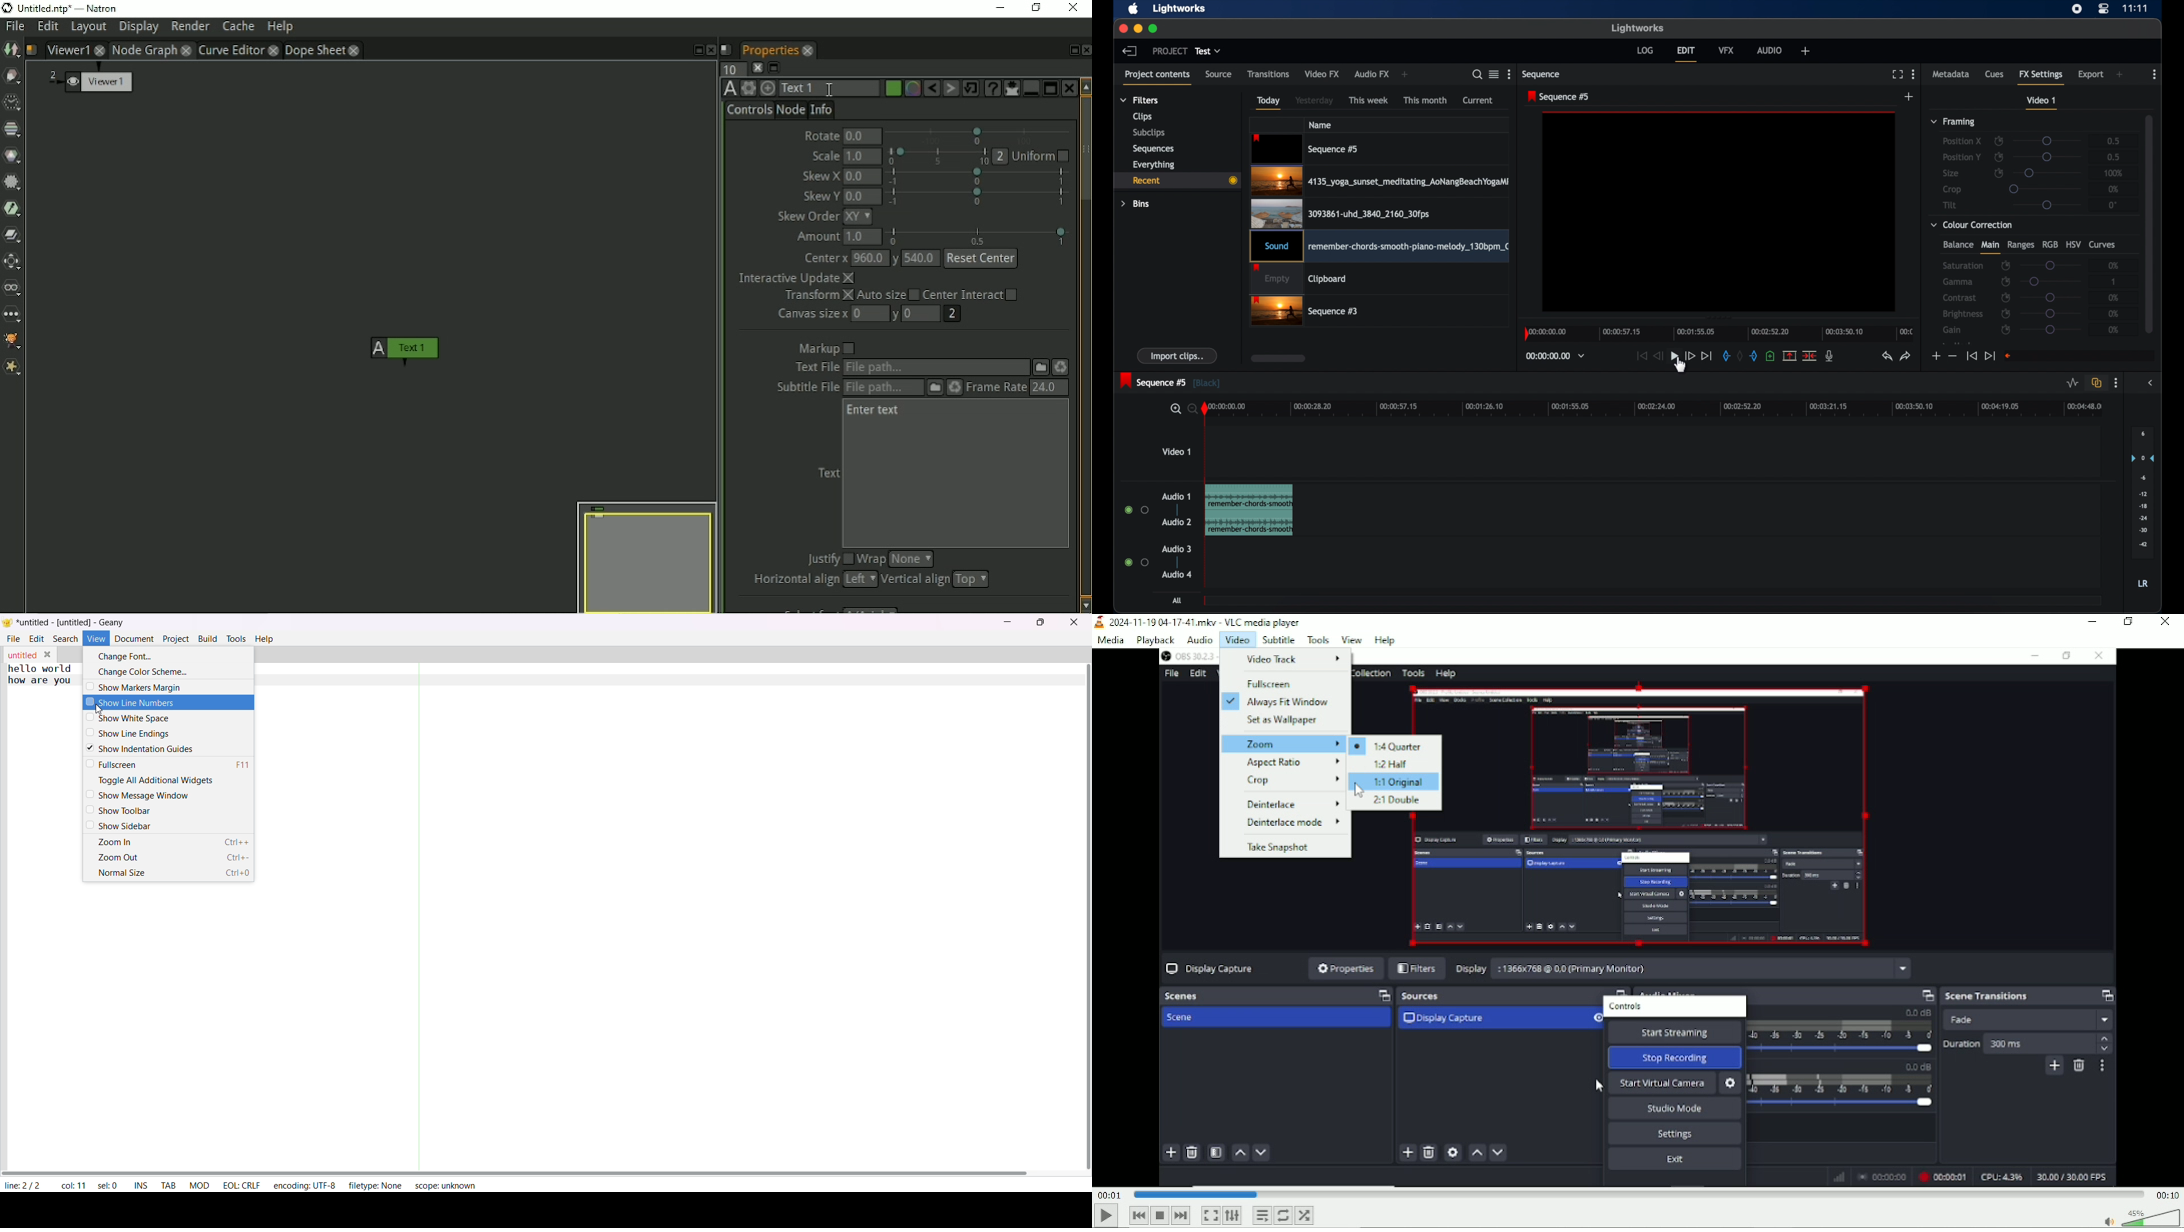 The image size is (2184, 1232). I want to click on yesterday, so click(1314, 100).